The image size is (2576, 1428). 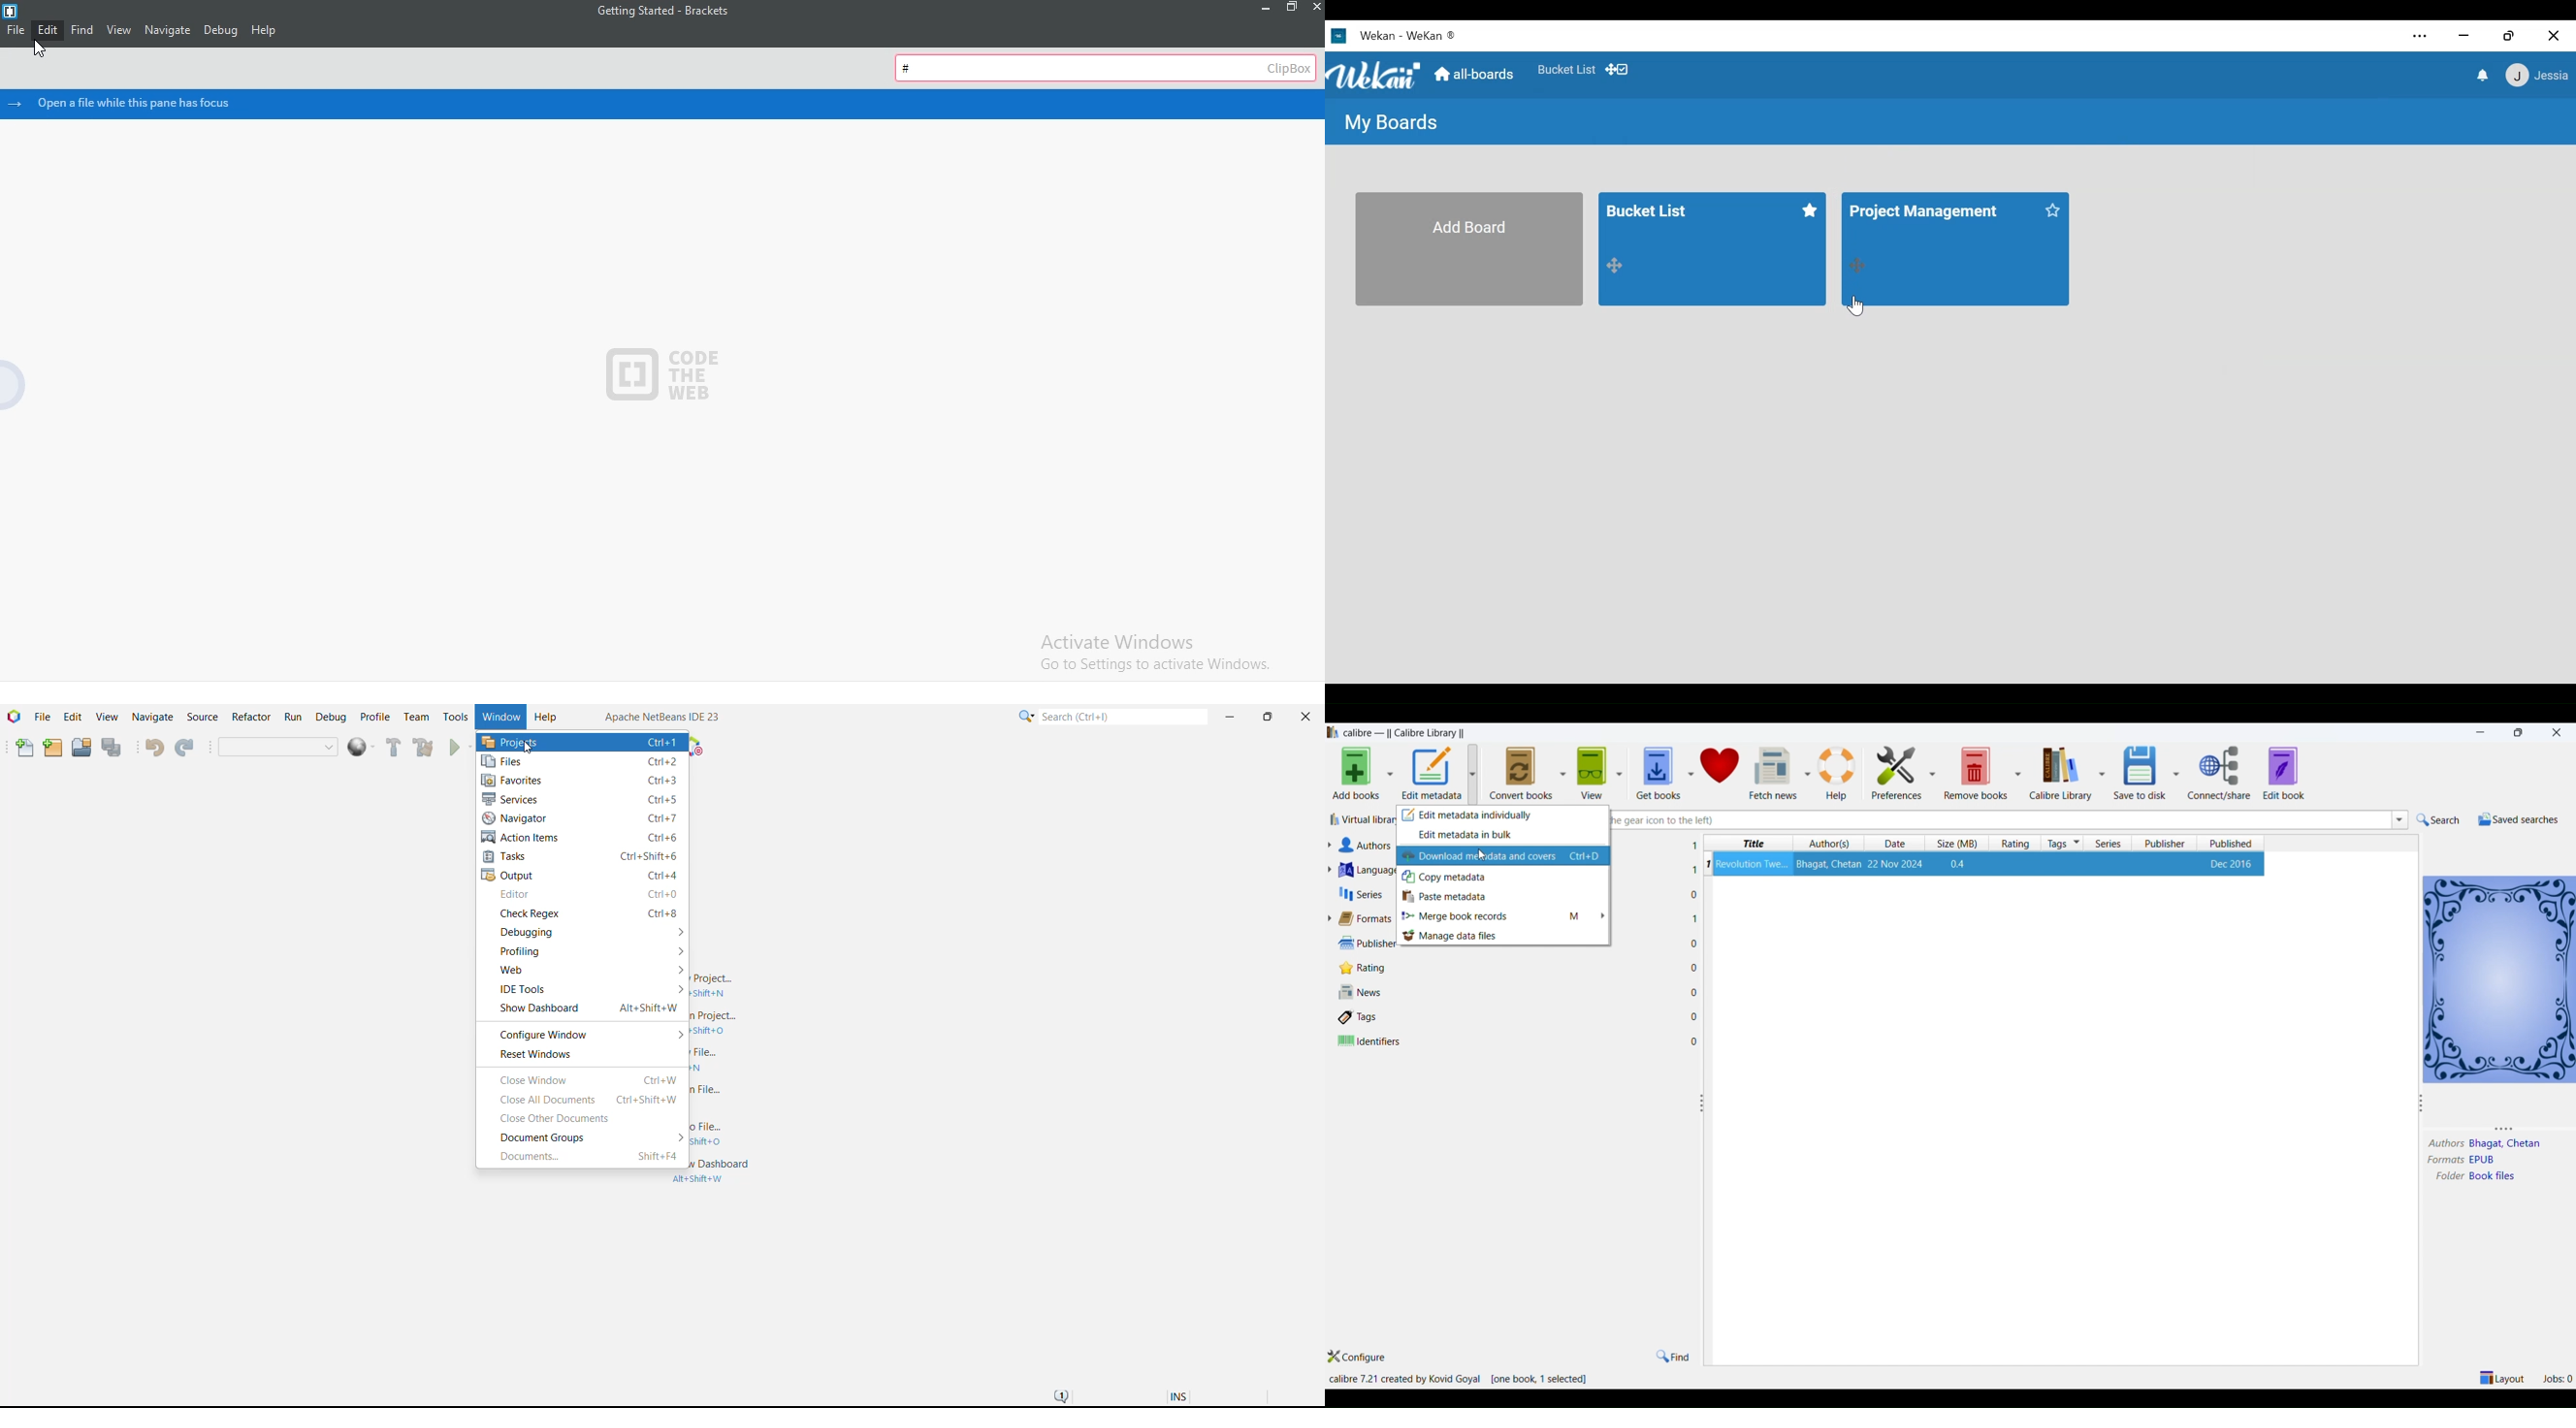 What do you see at coordinates (1690, 767) in the screenshot?
I see `get books options dropdown button` at bounding box center [1690, 767].